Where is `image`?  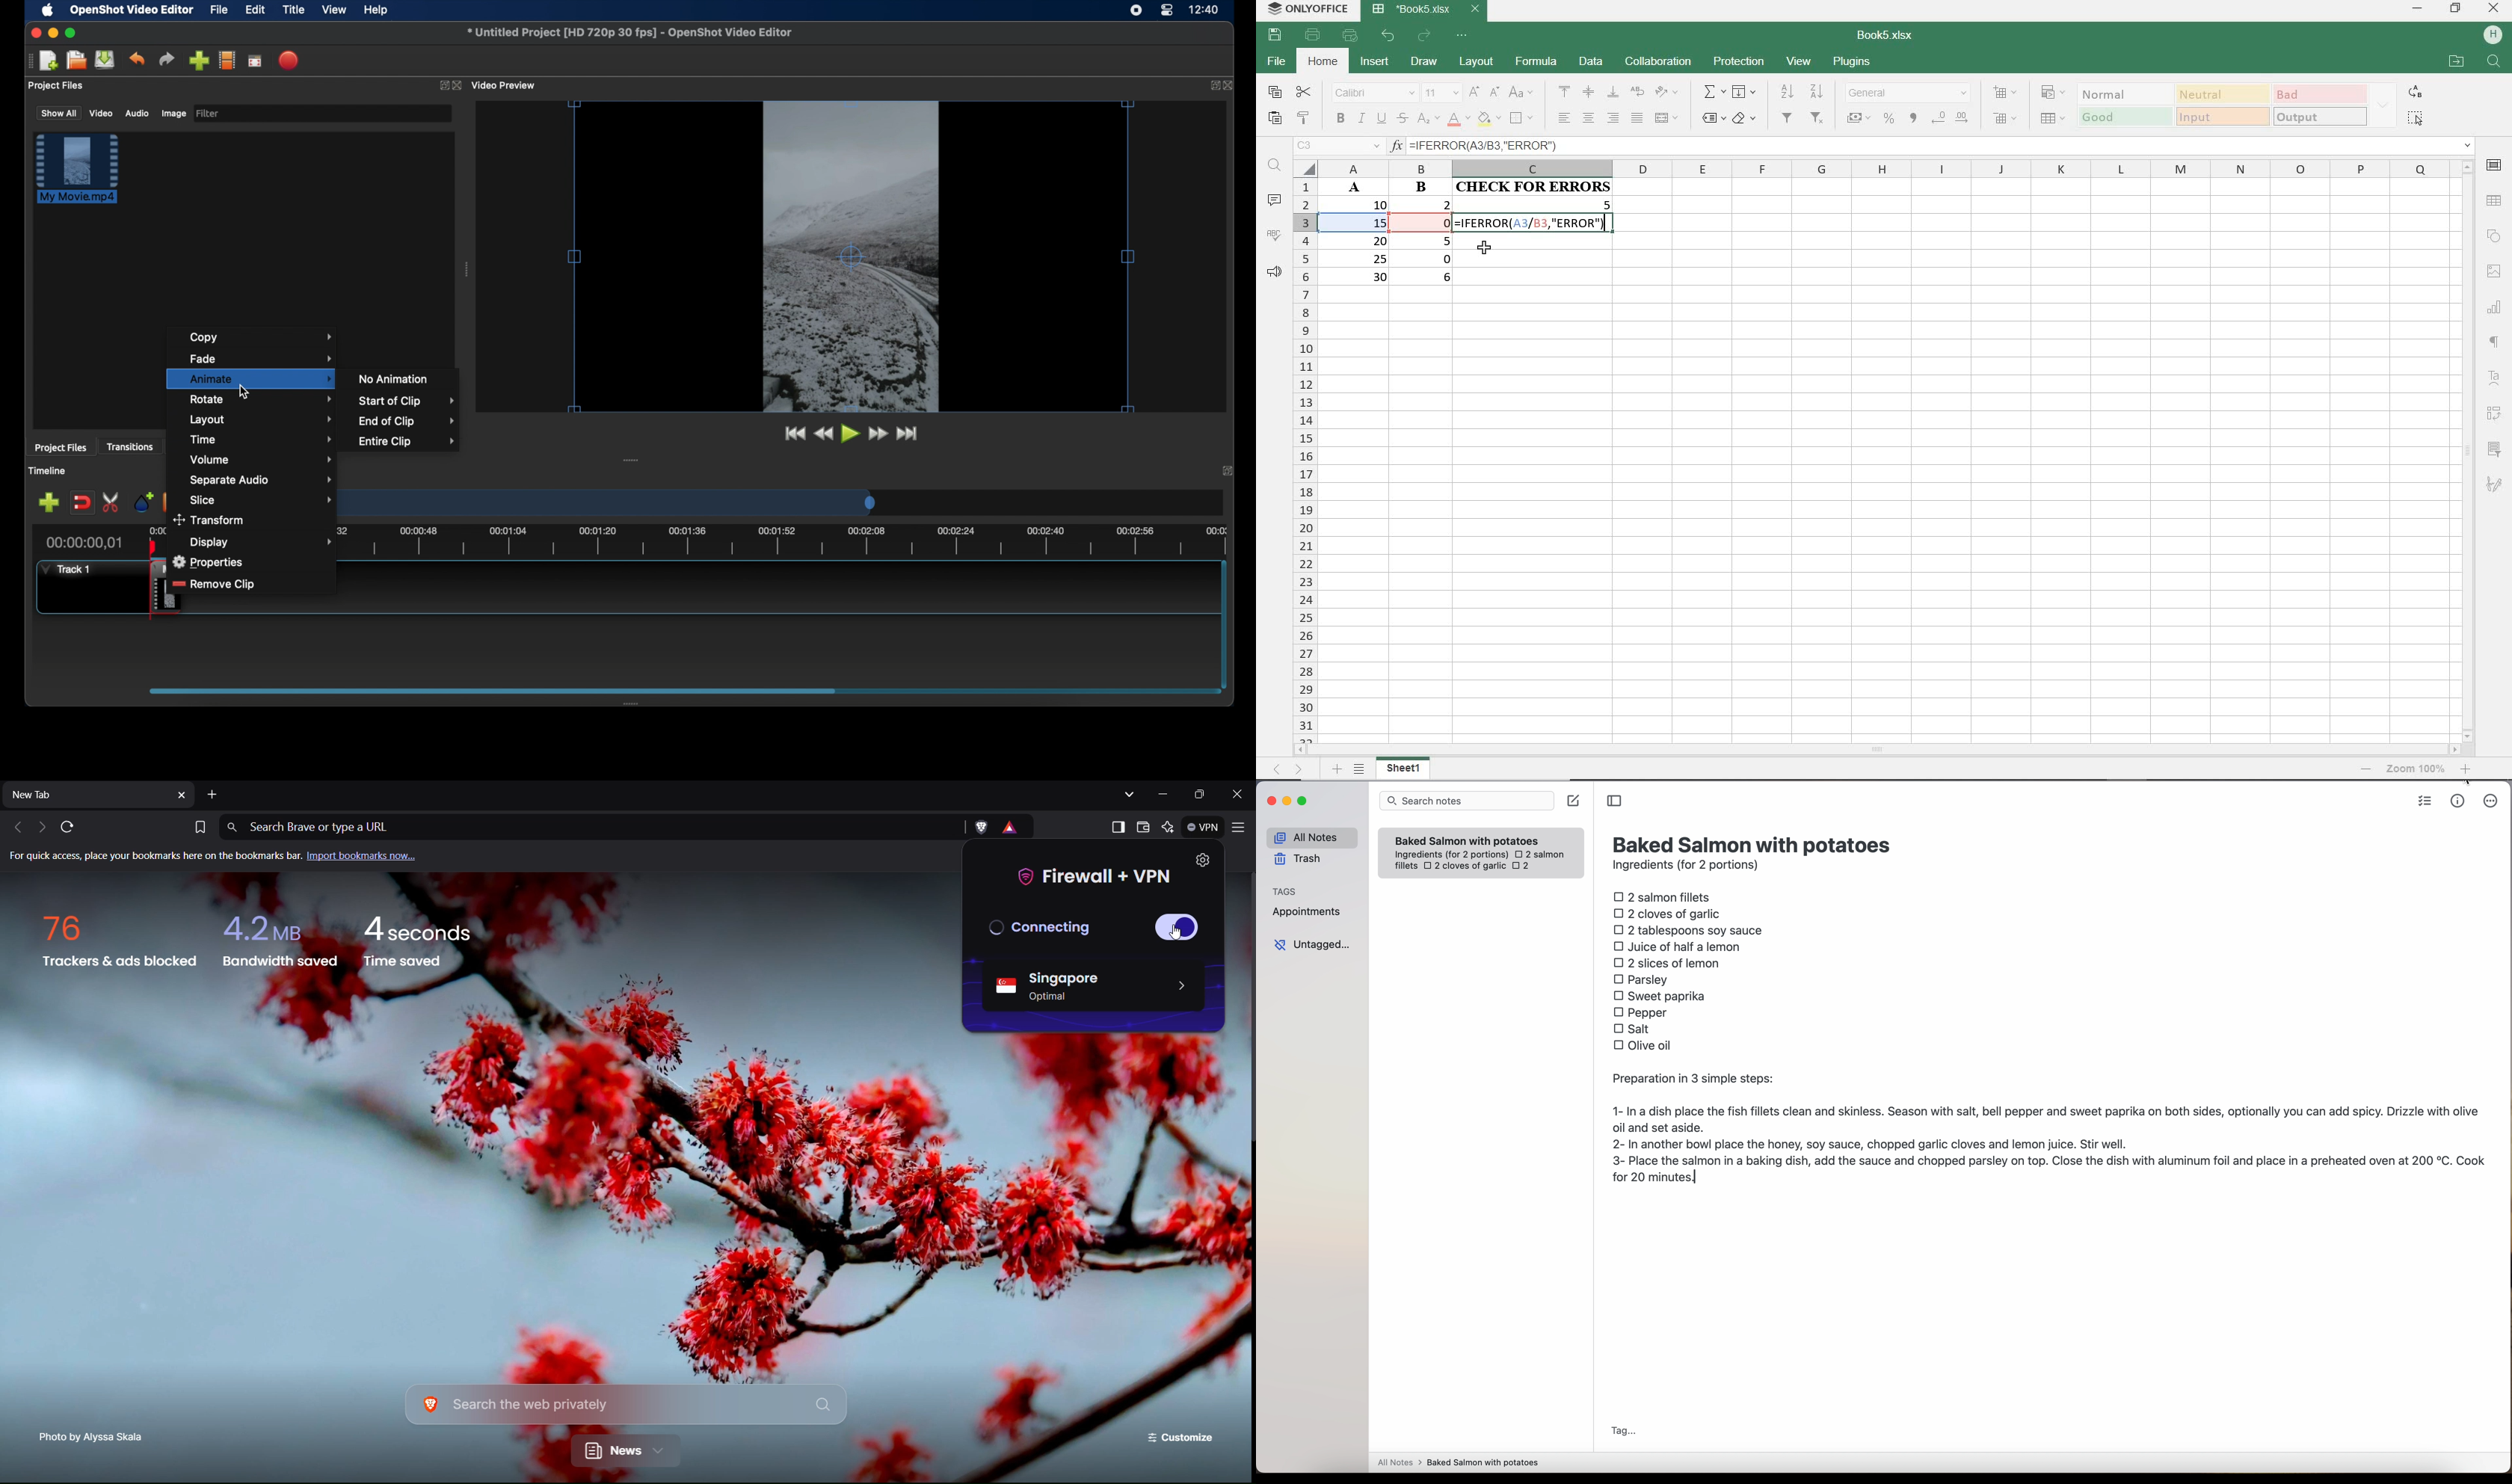 image is located at coordinates (173, 114).